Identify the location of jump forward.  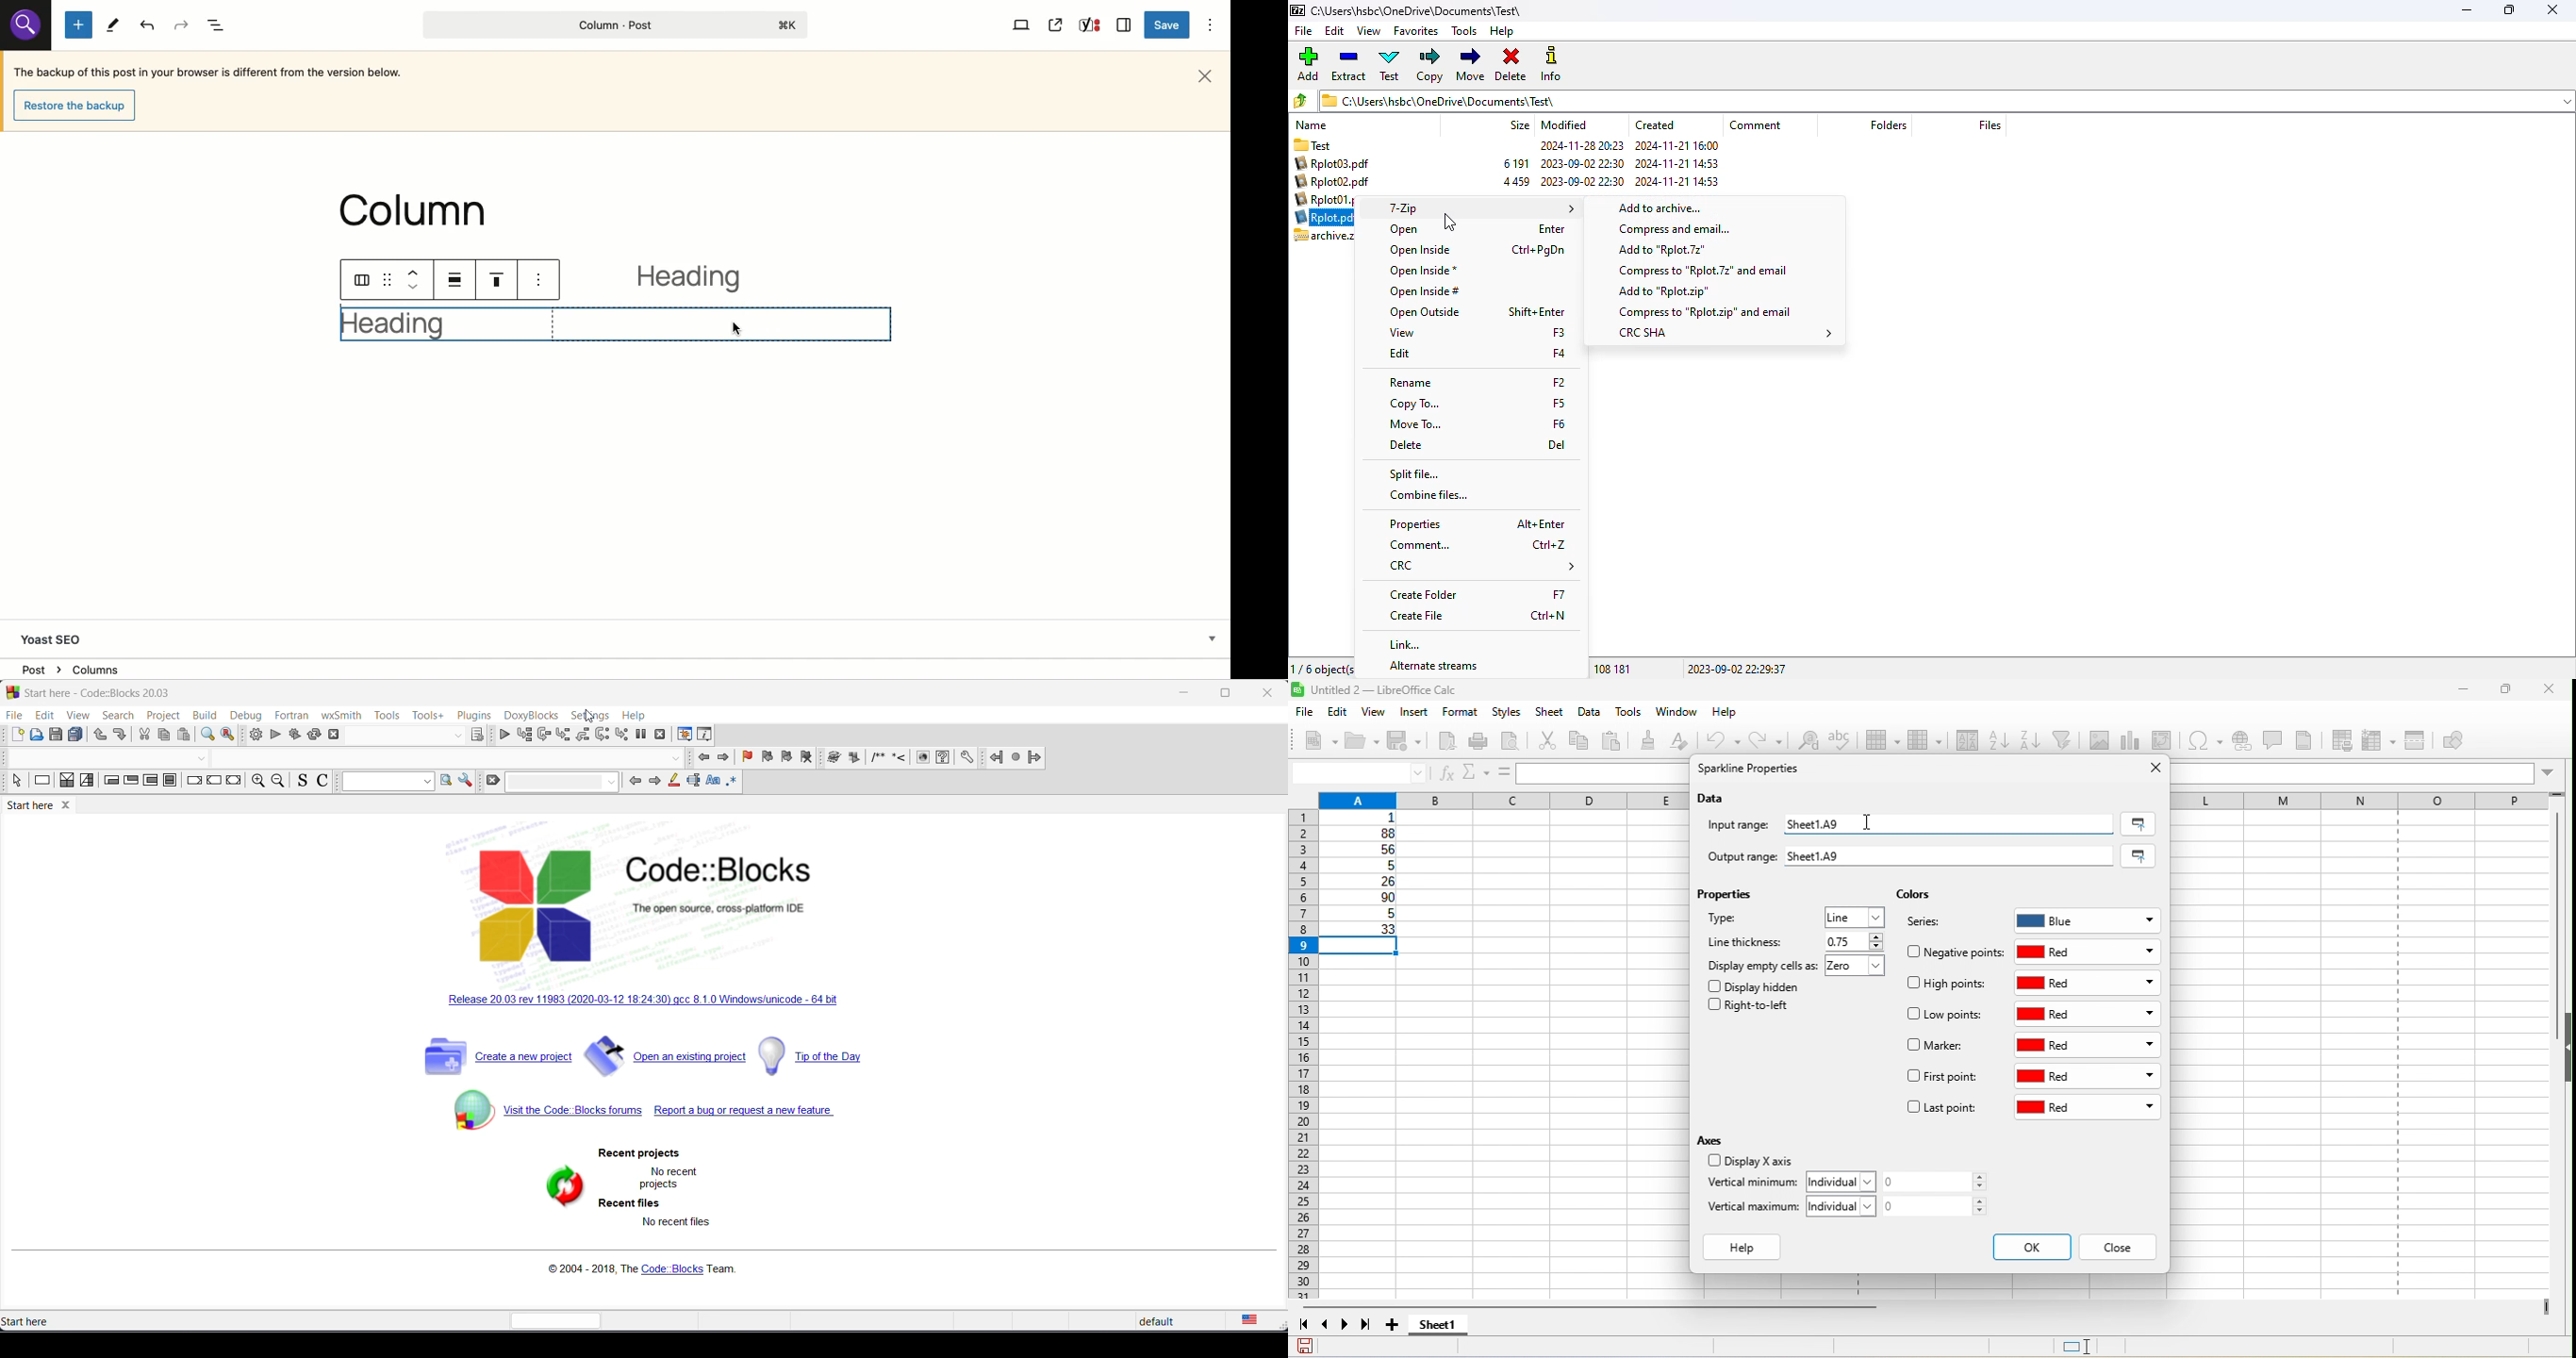
(1034, 758).